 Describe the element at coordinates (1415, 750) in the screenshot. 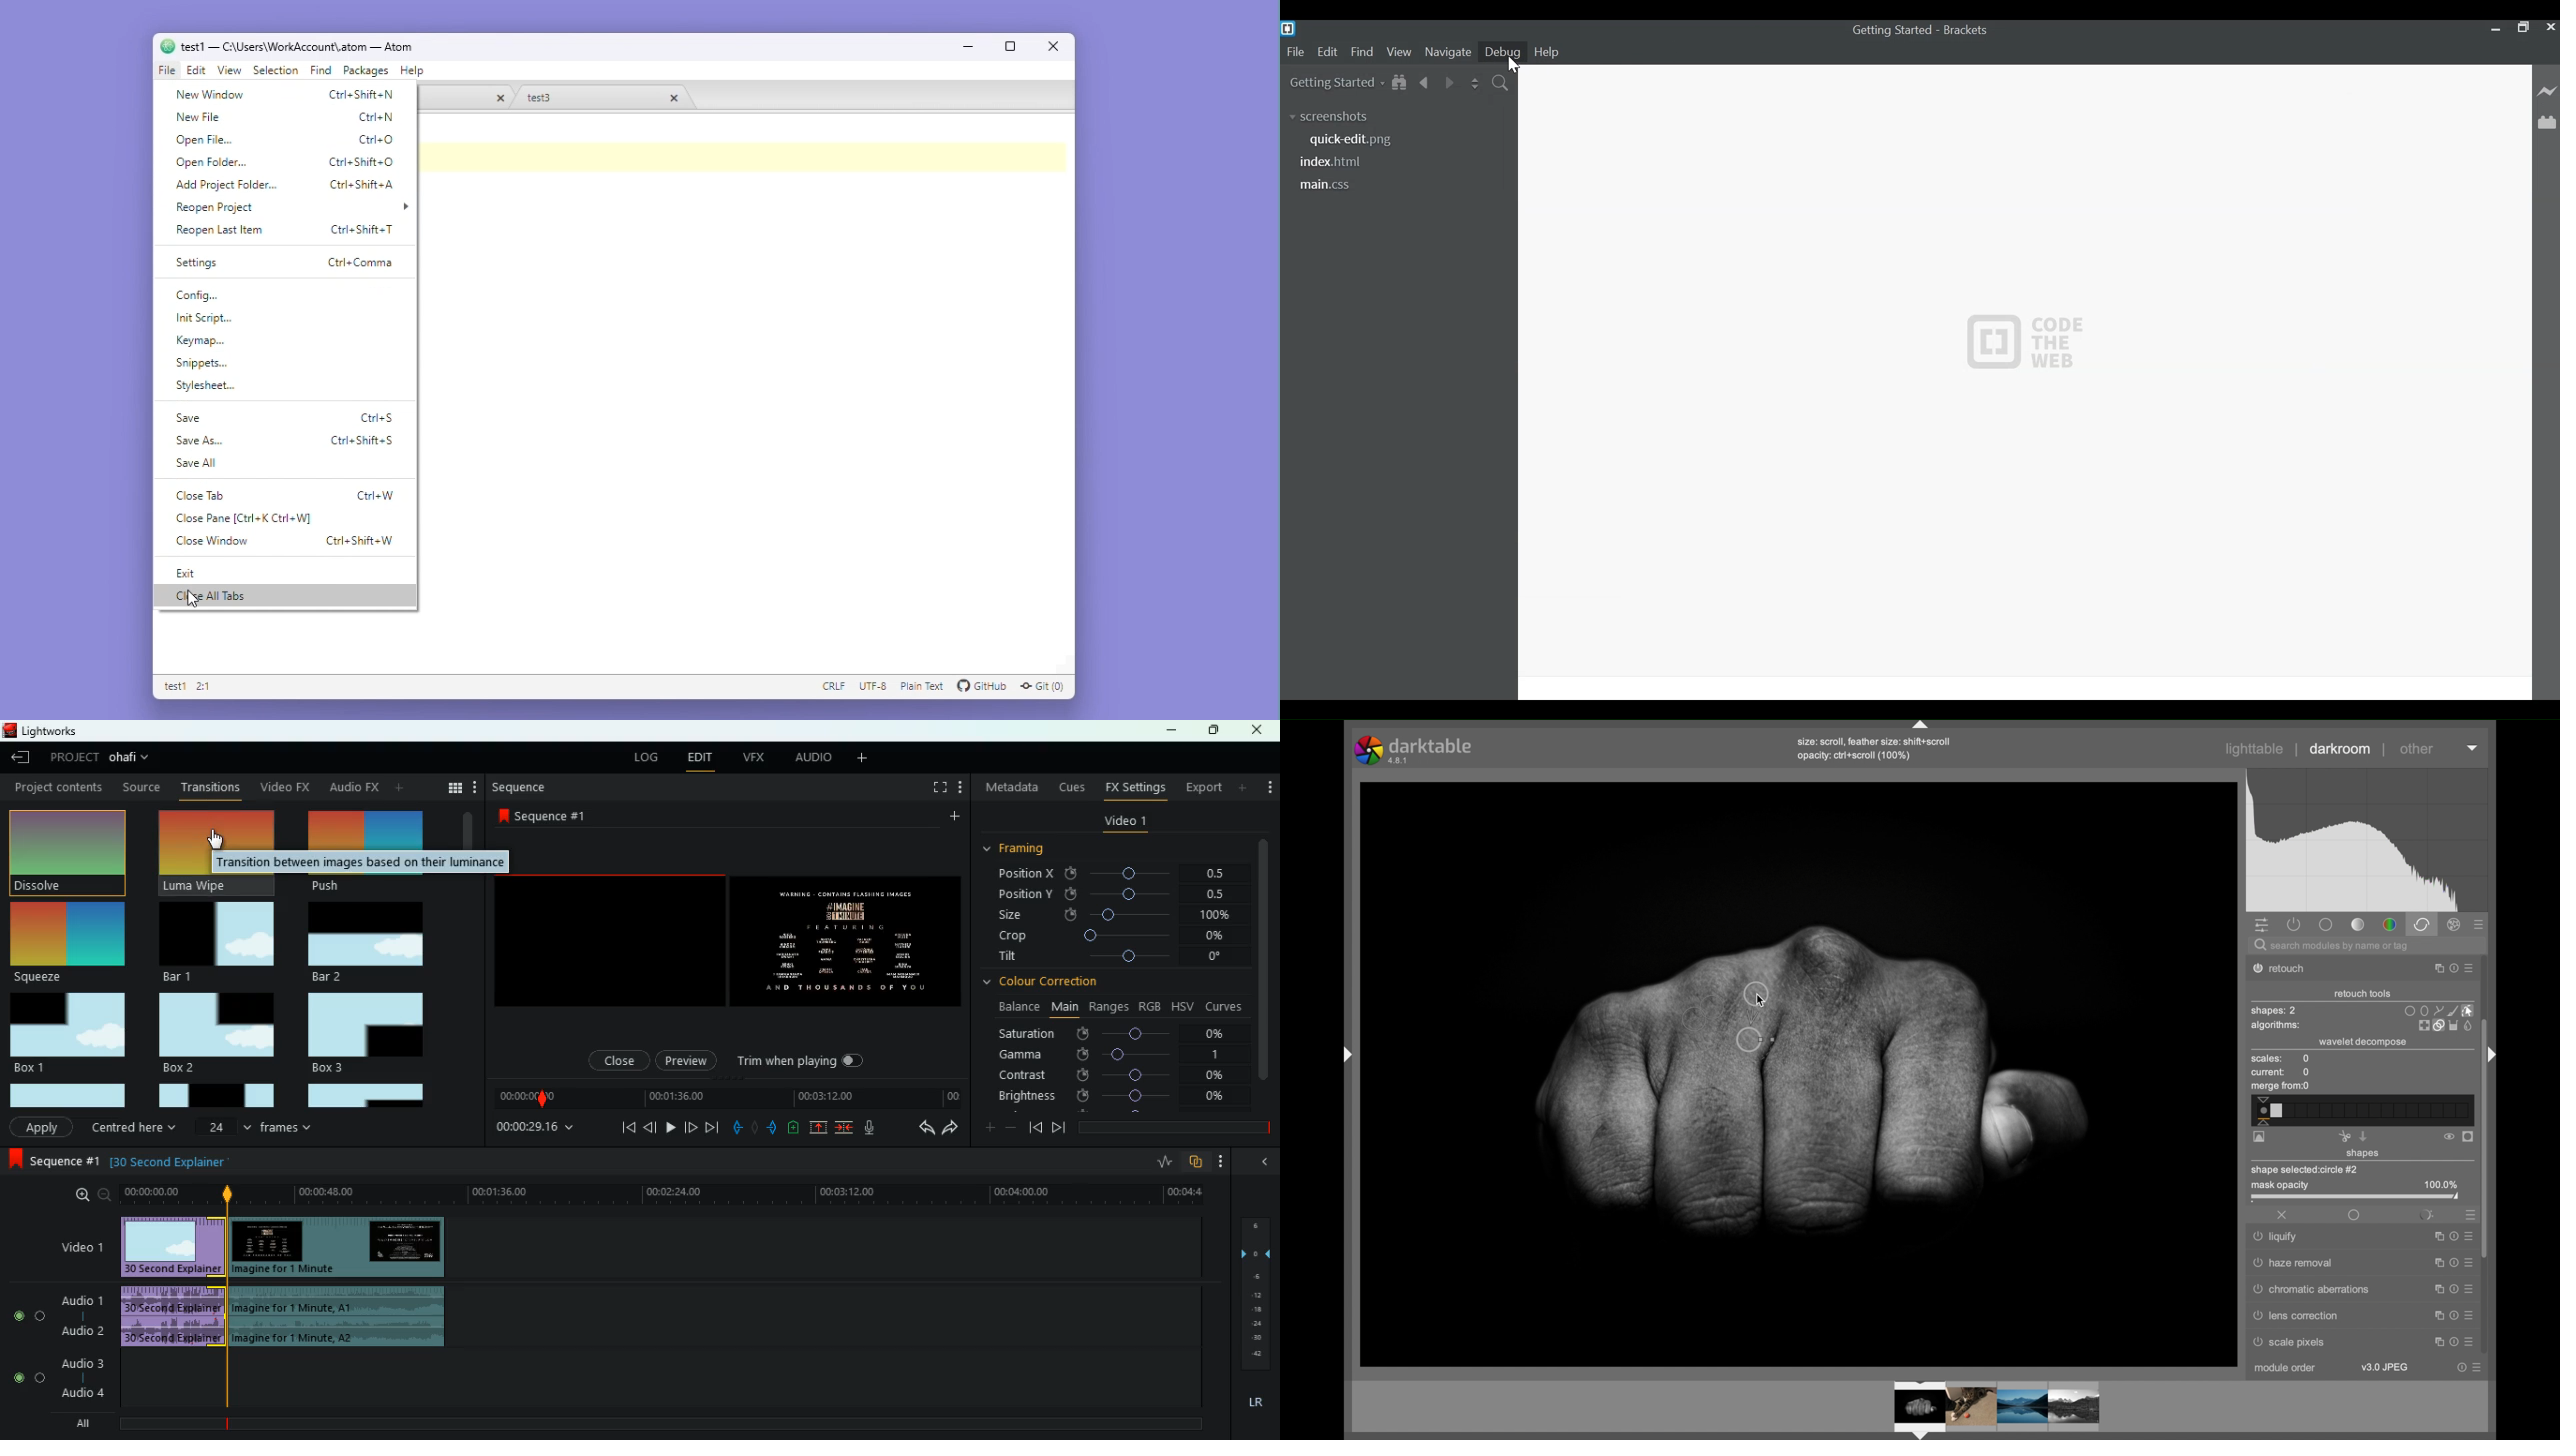

I see `darktable` at that location.